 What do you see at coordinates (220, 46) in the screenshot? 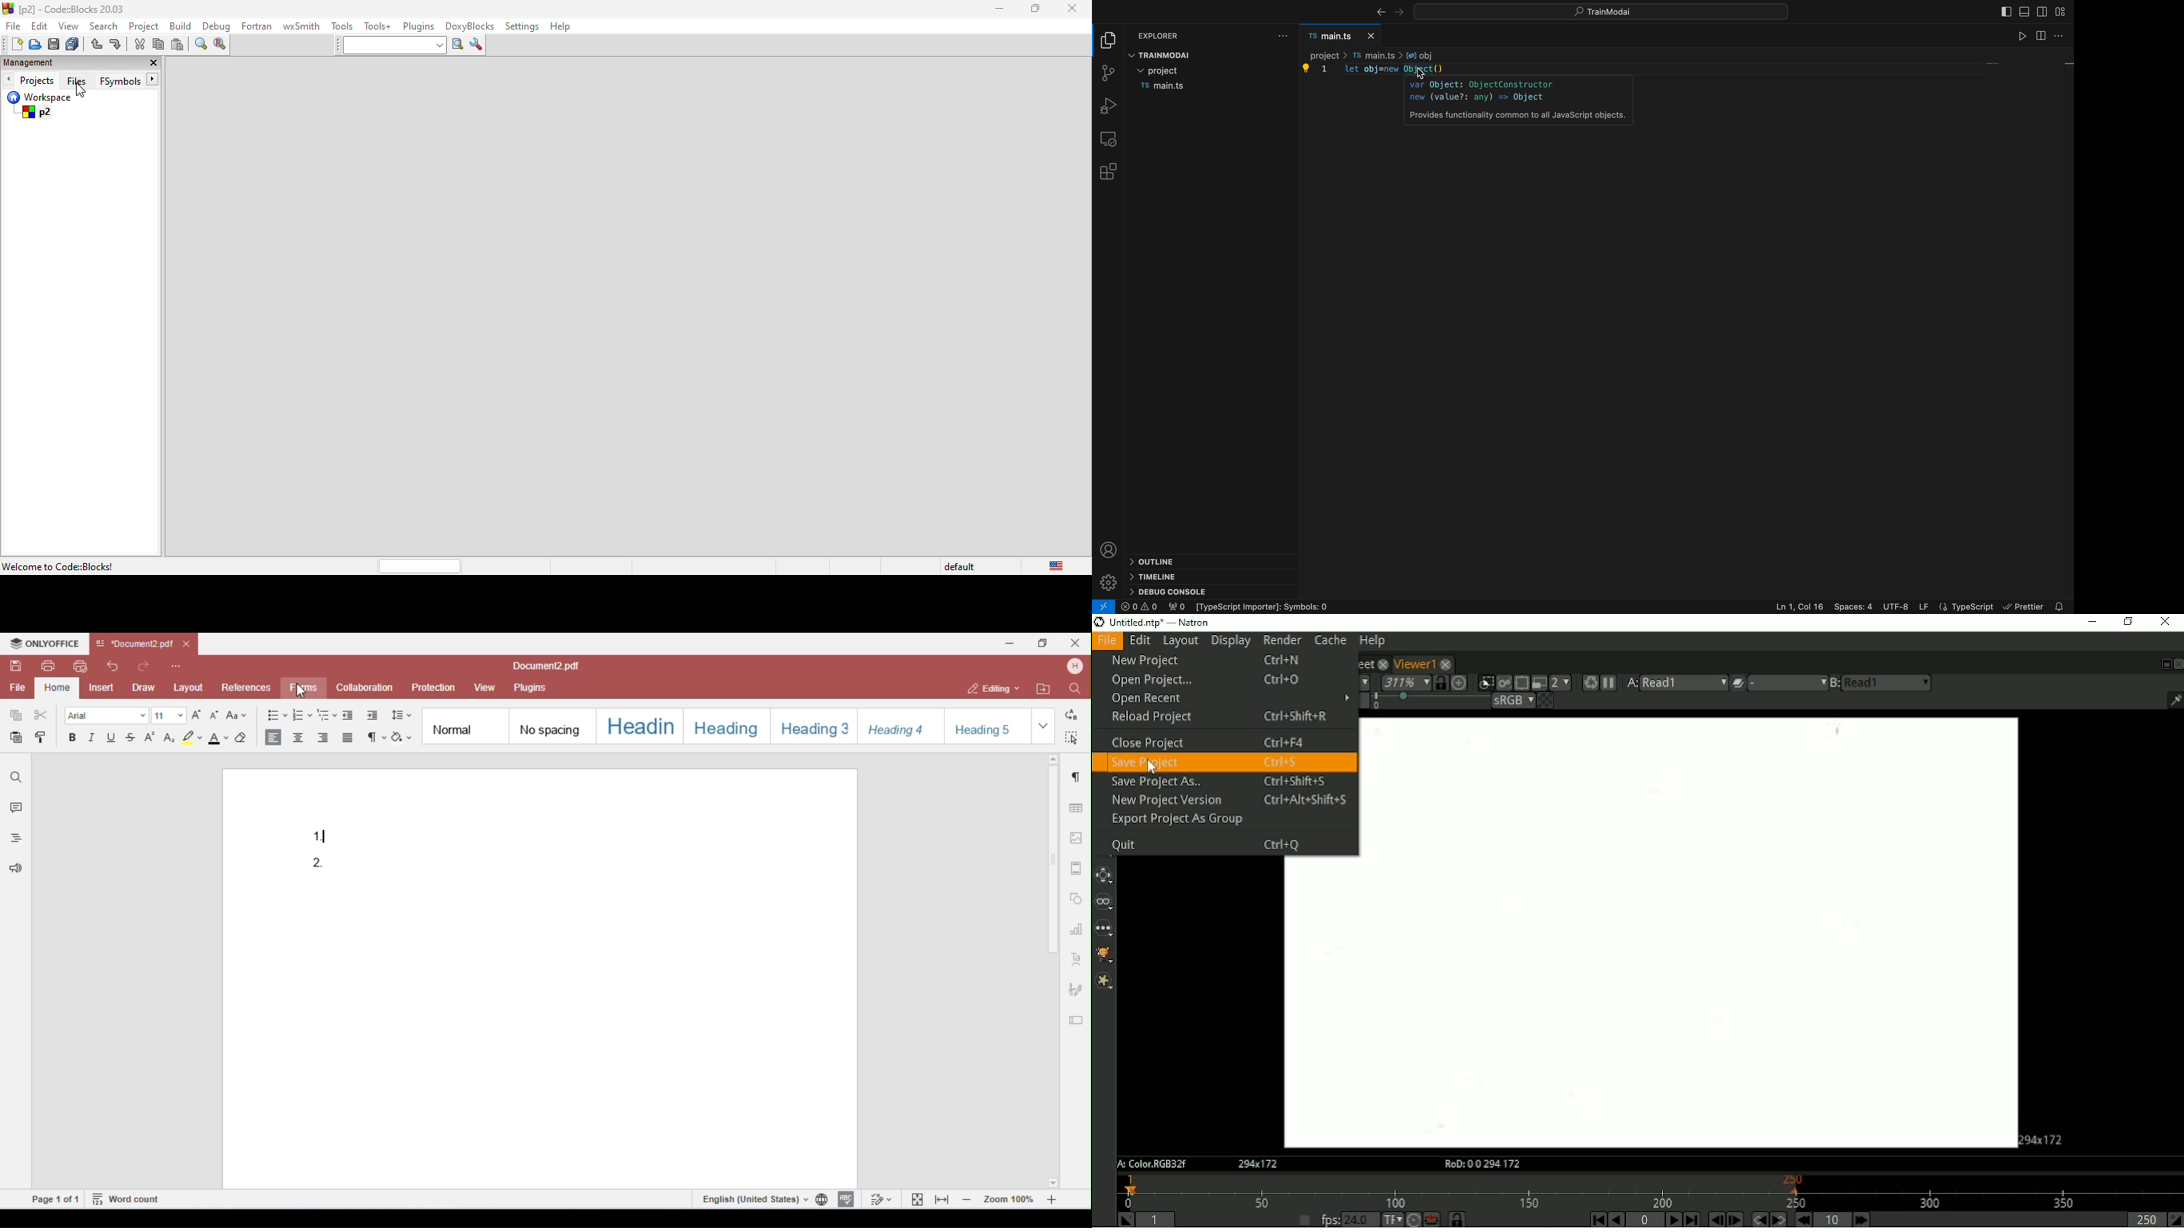
I see `replace` at bounding box center [220, 46].